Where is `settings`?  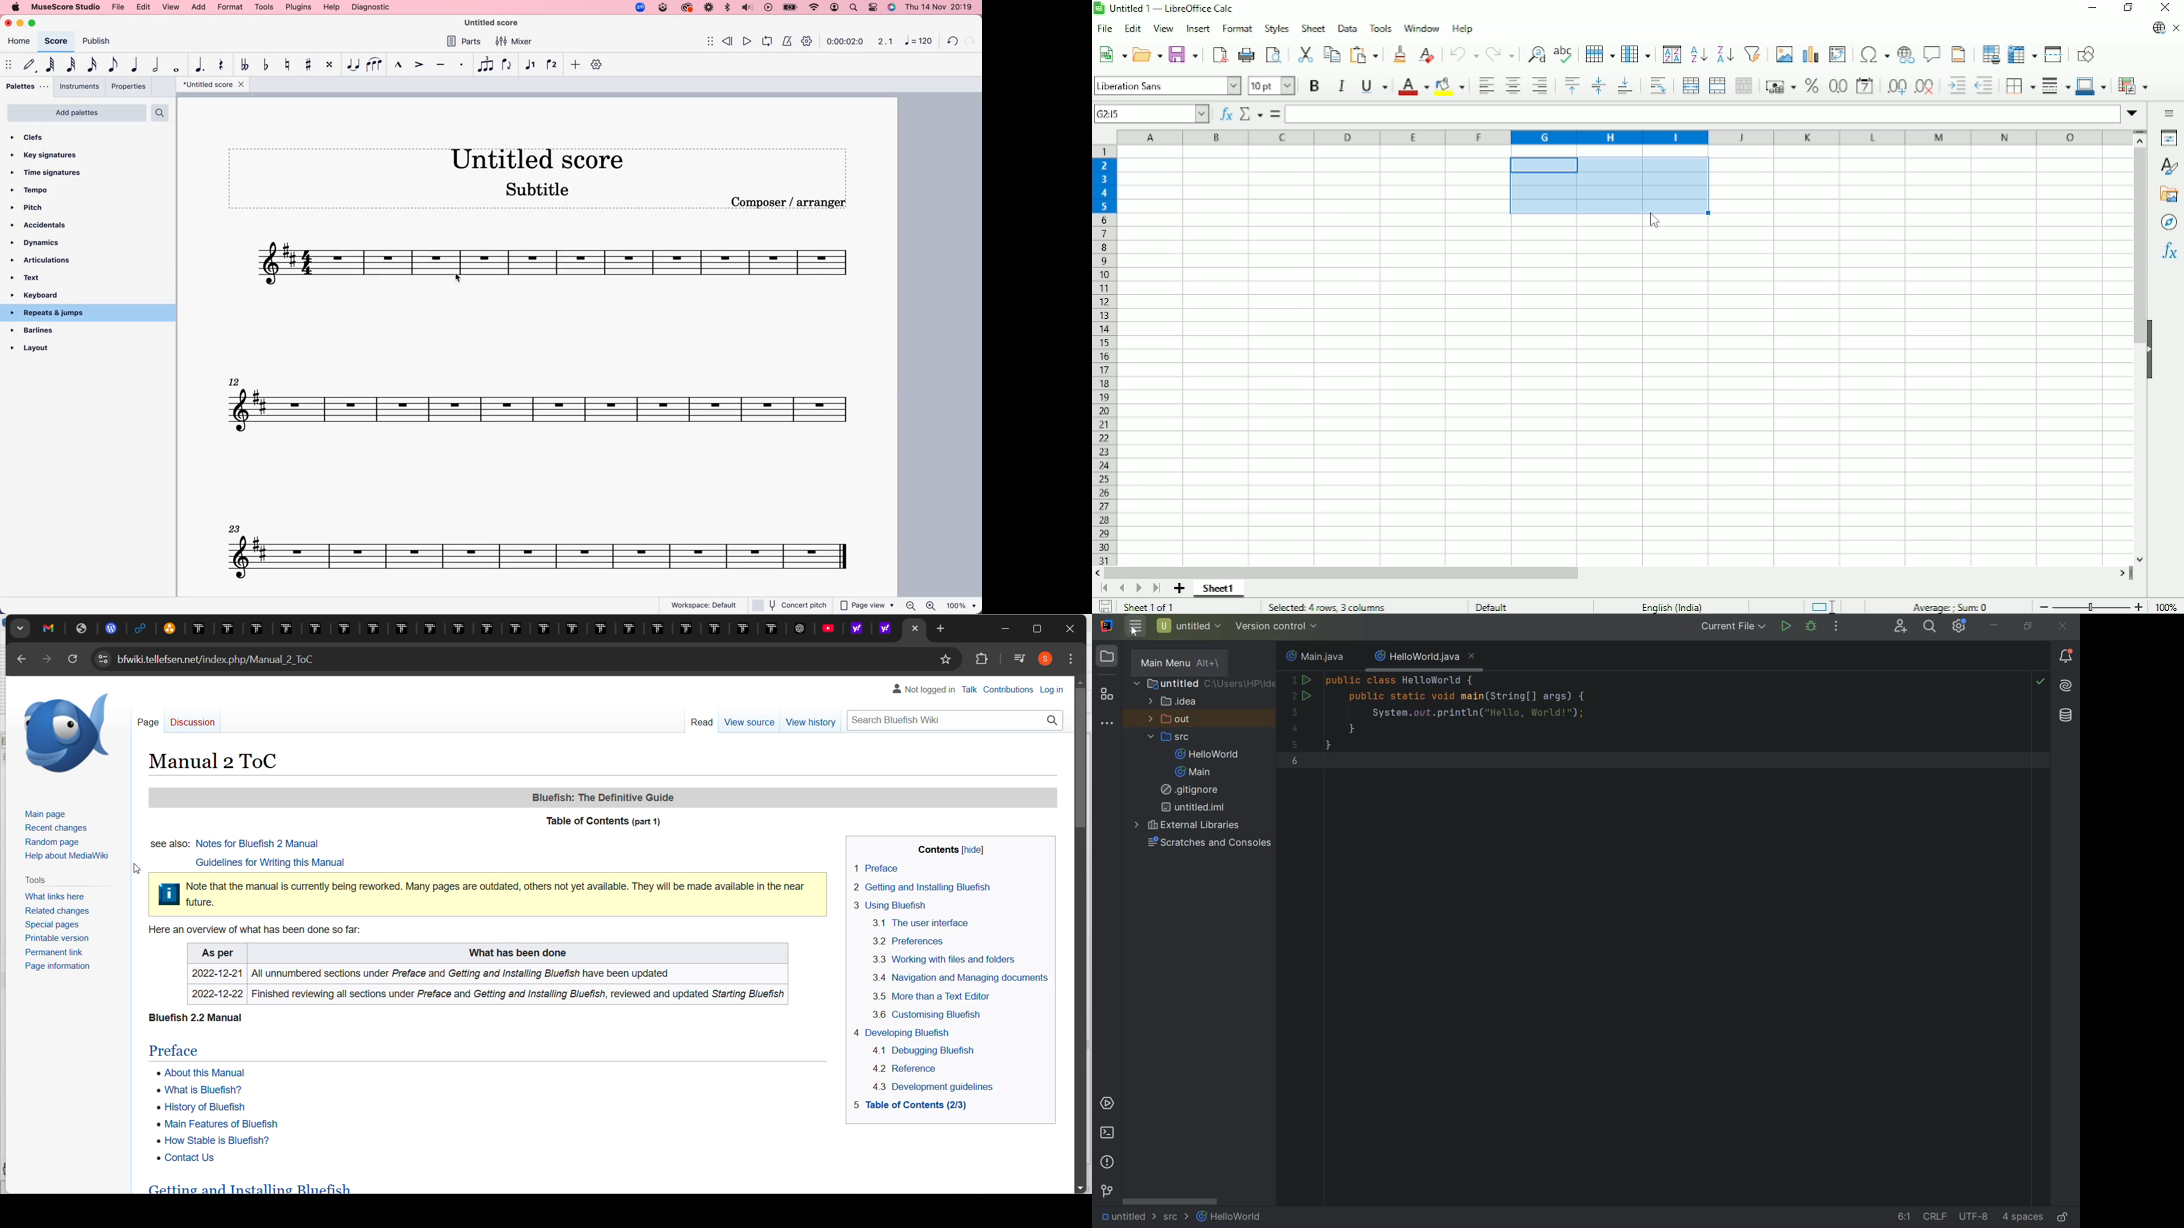 settings is located at coordinates (809, 43).